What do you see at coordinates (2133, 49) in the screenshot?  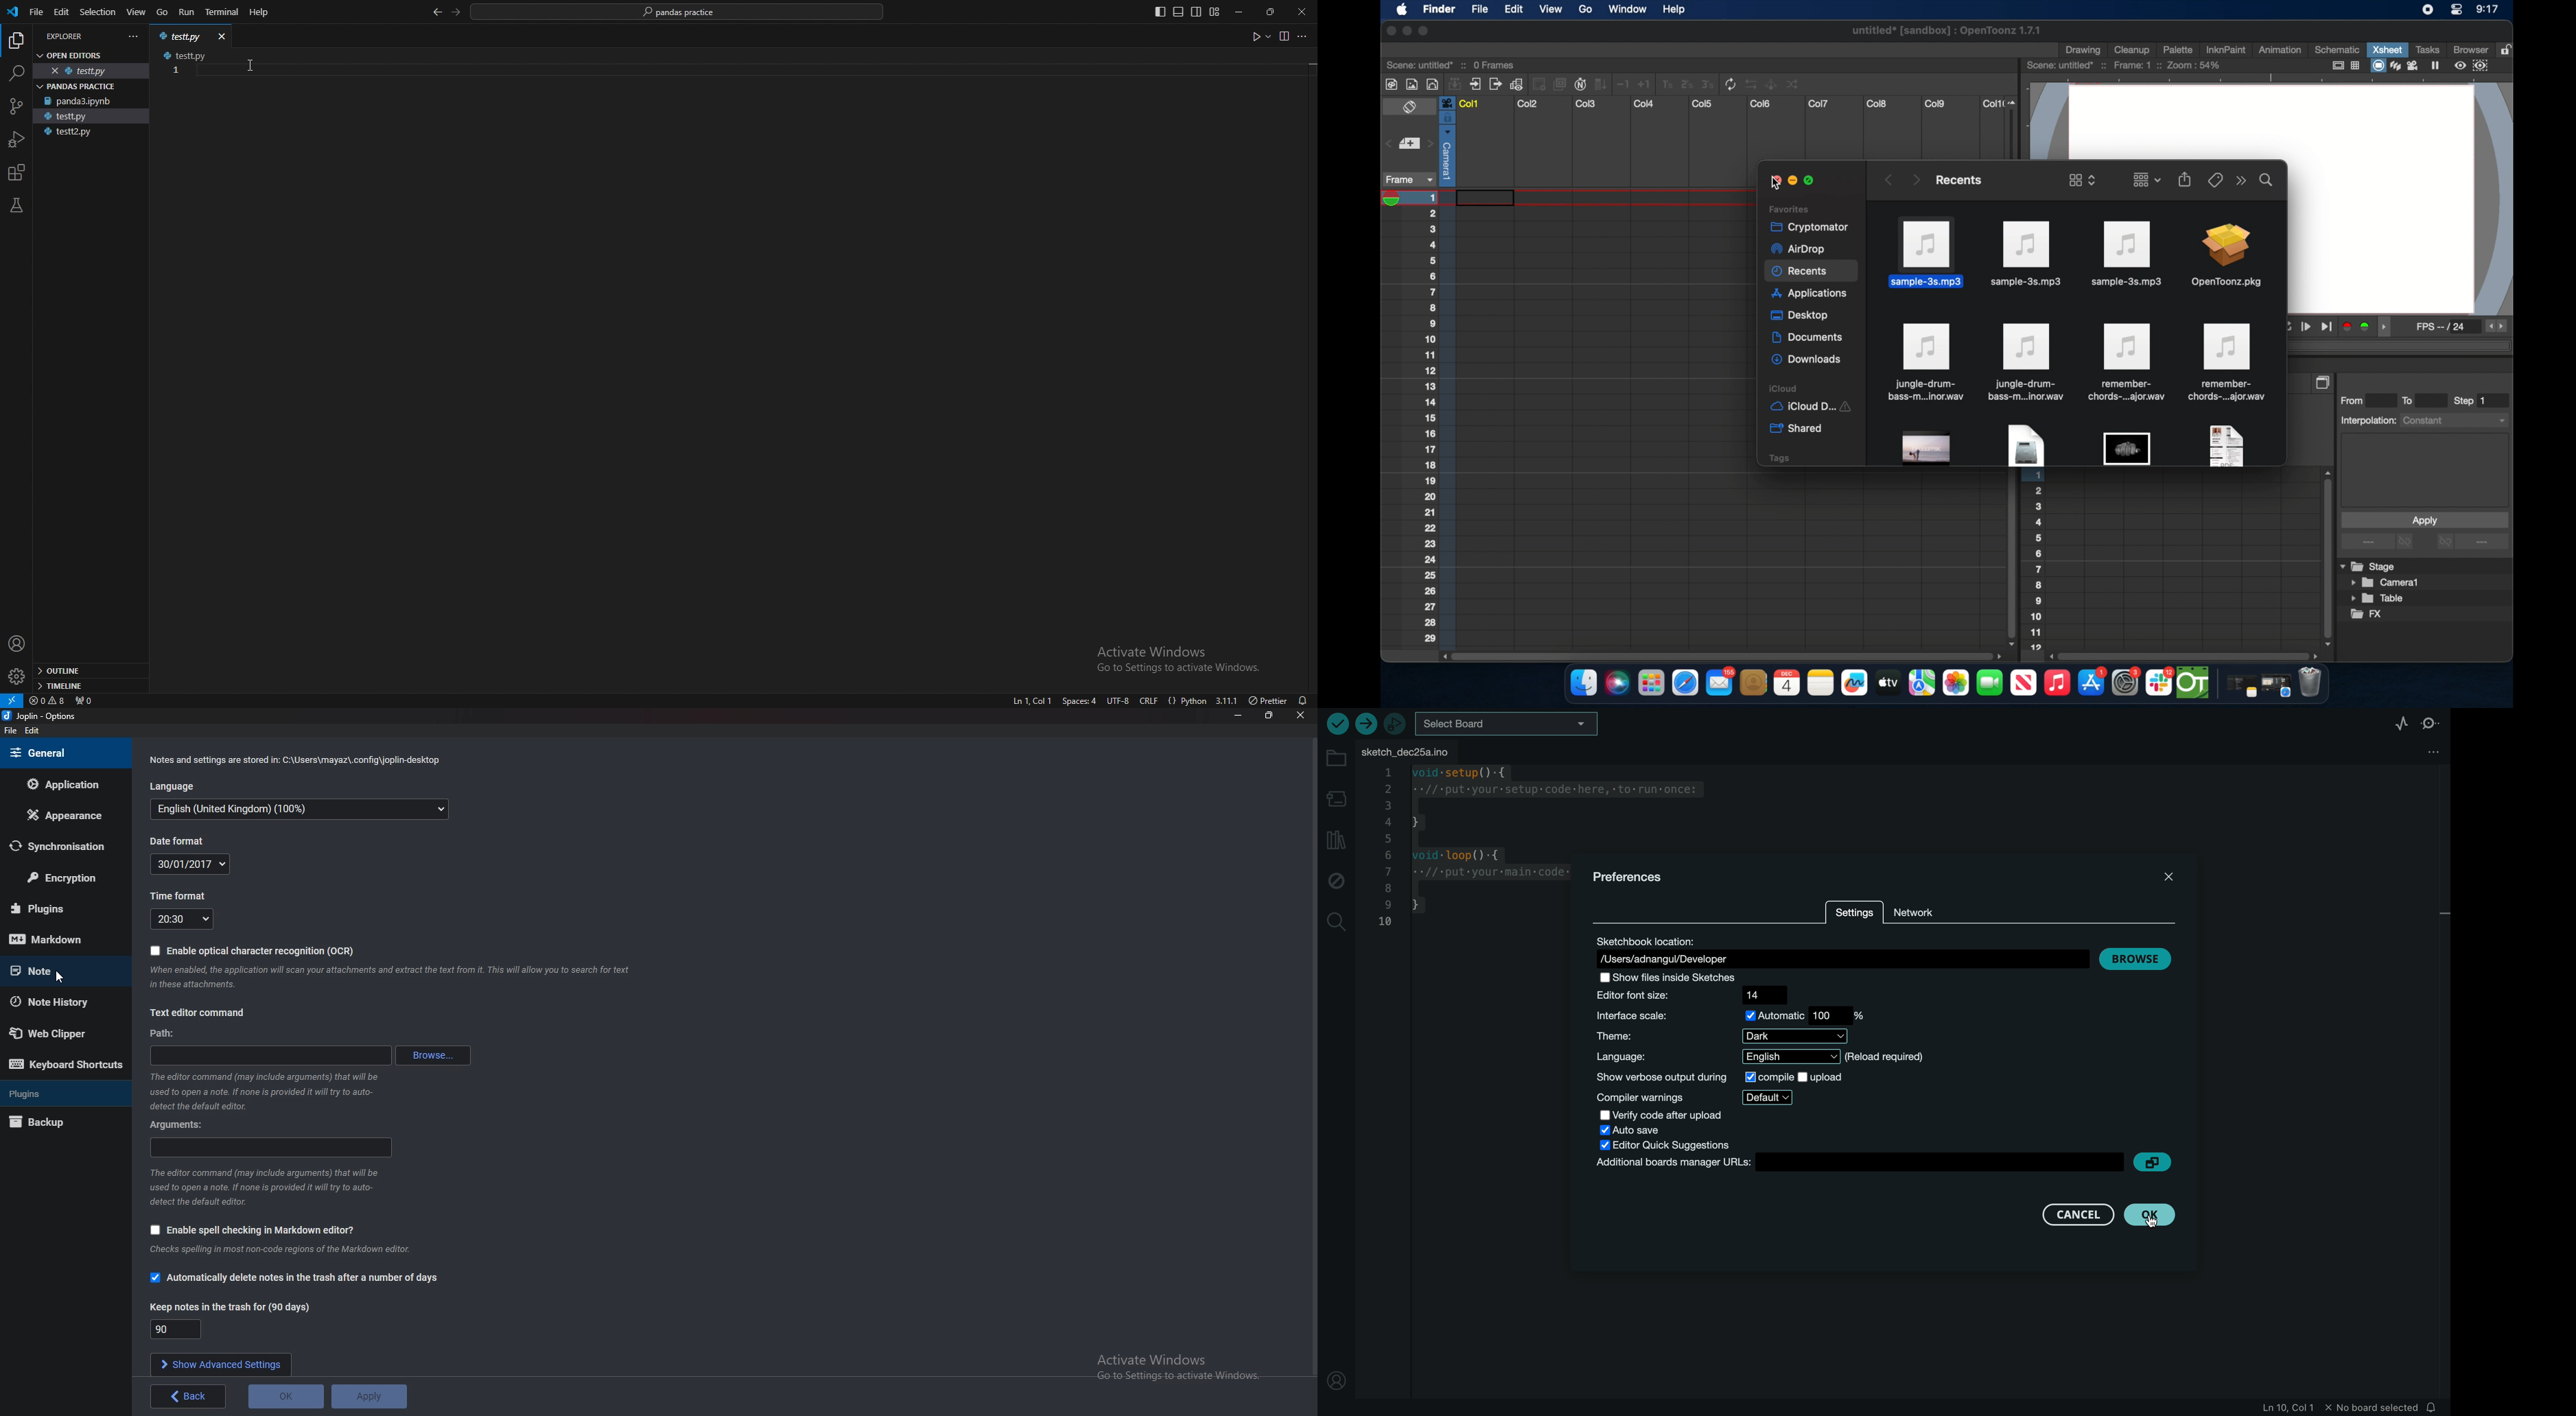 I see `cleanup` at bounding box center [2133, 49].